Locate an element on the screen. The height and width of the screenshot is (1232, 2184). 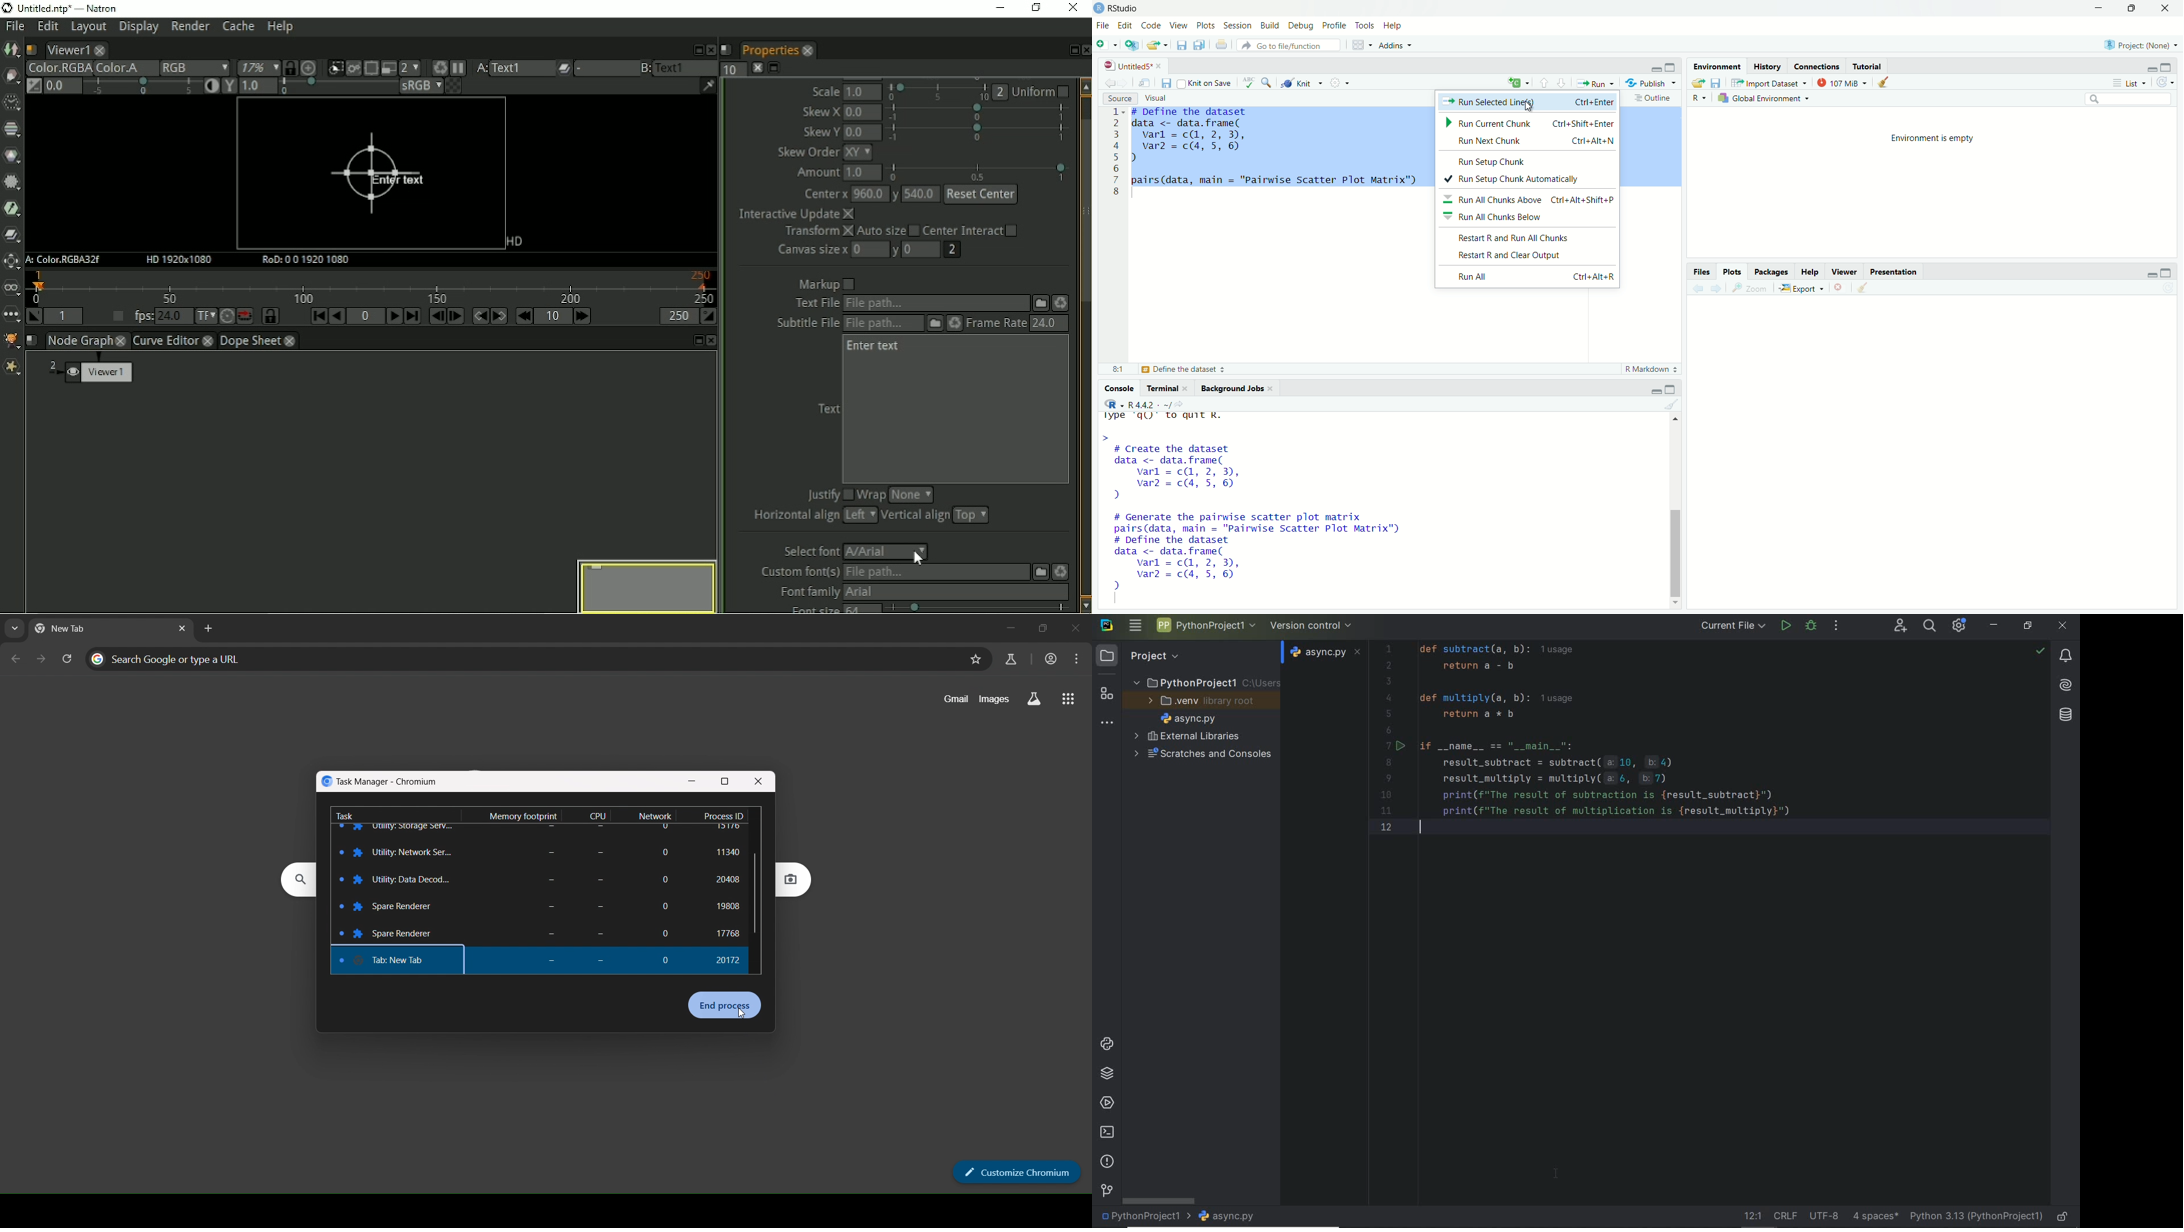
Export is located at coordinates (1800, 288).